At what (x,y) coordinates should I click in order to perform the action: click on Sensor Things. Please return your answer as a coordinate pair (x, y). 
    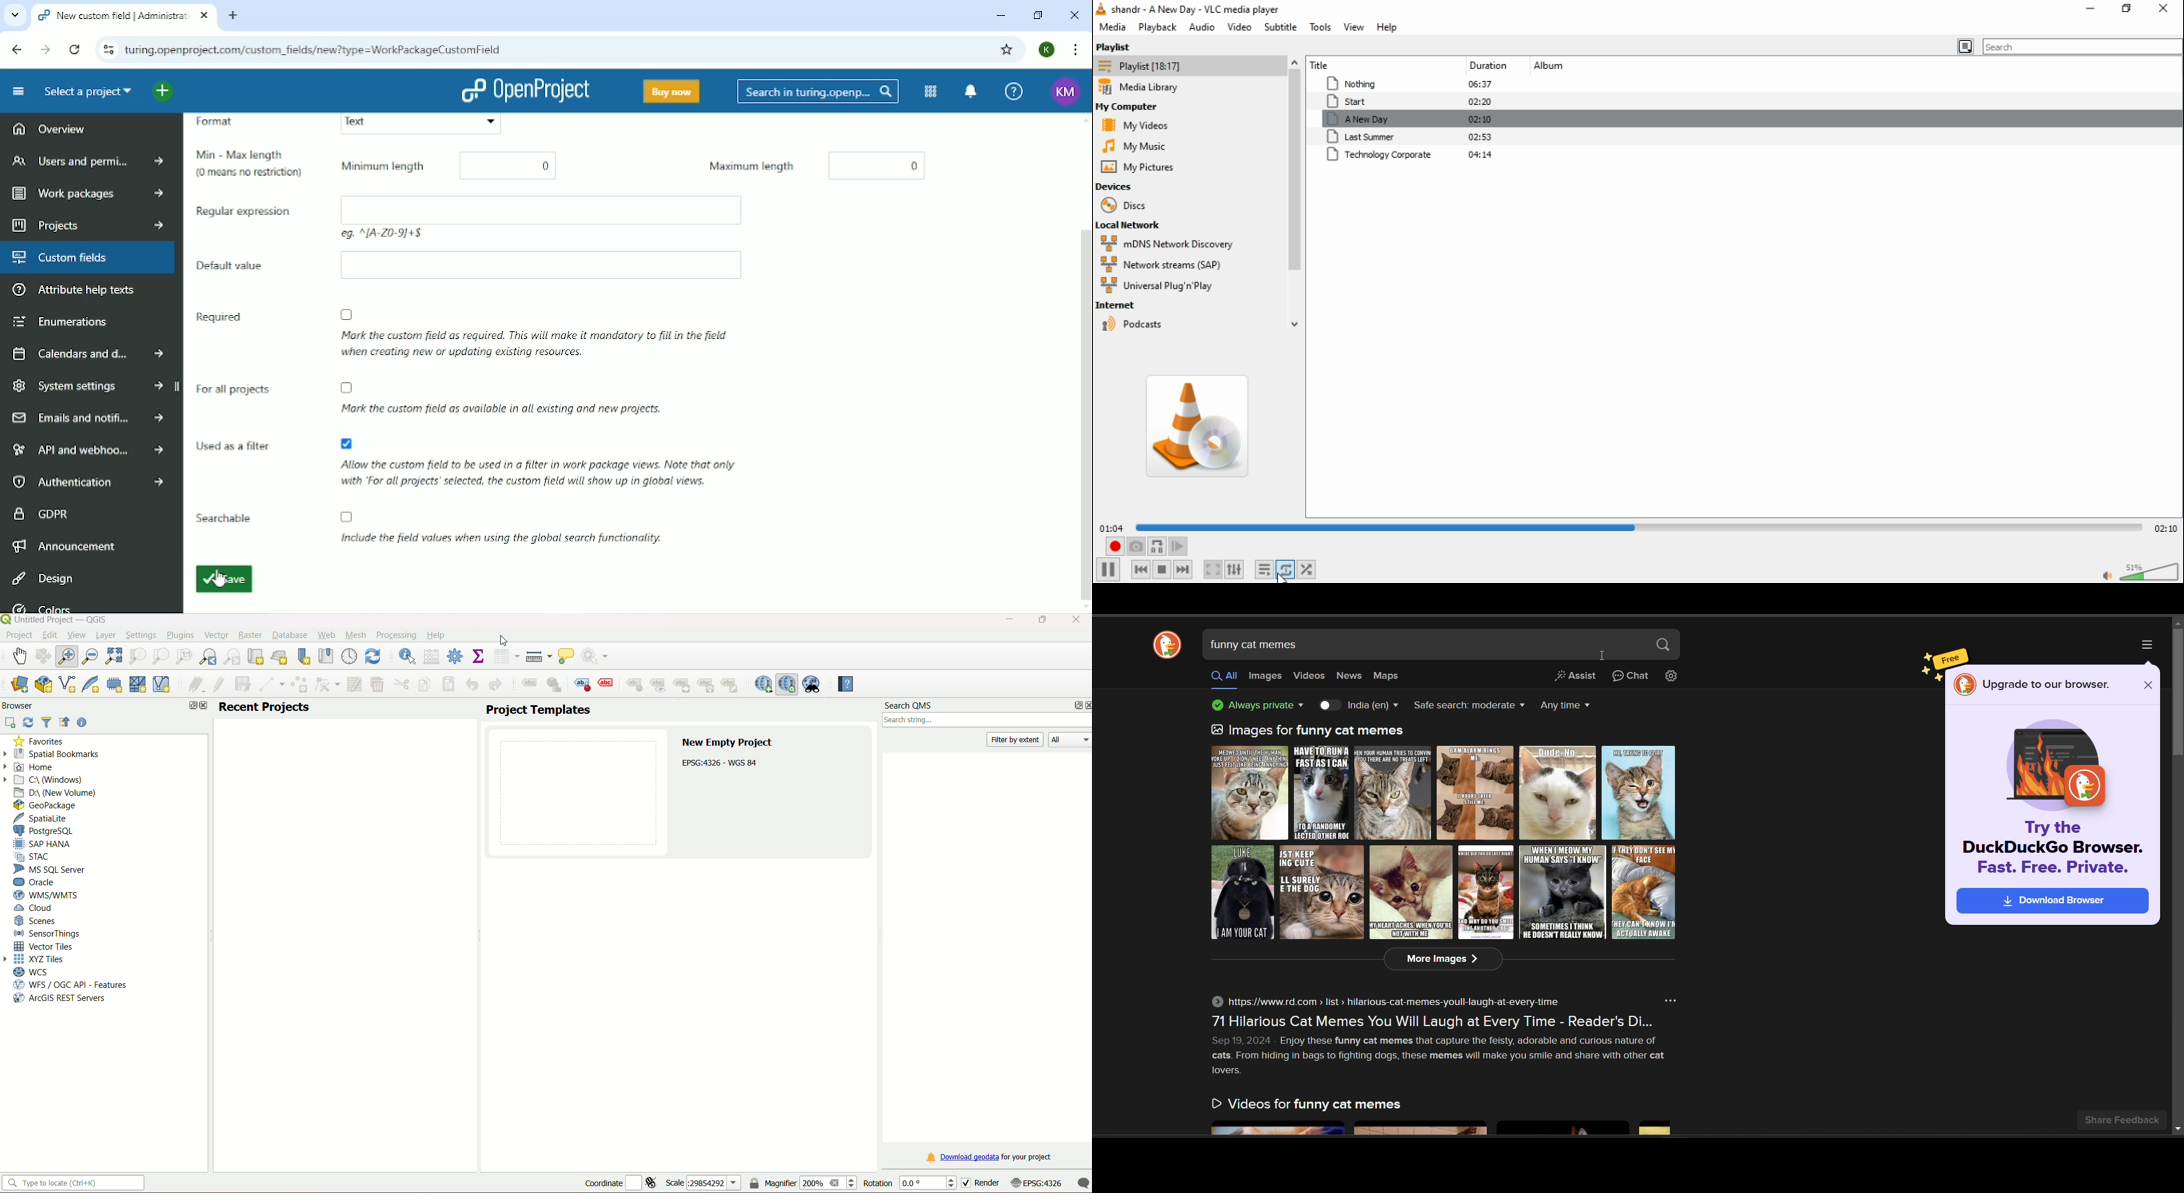
    Looking at the image, I should click on (48, 934).